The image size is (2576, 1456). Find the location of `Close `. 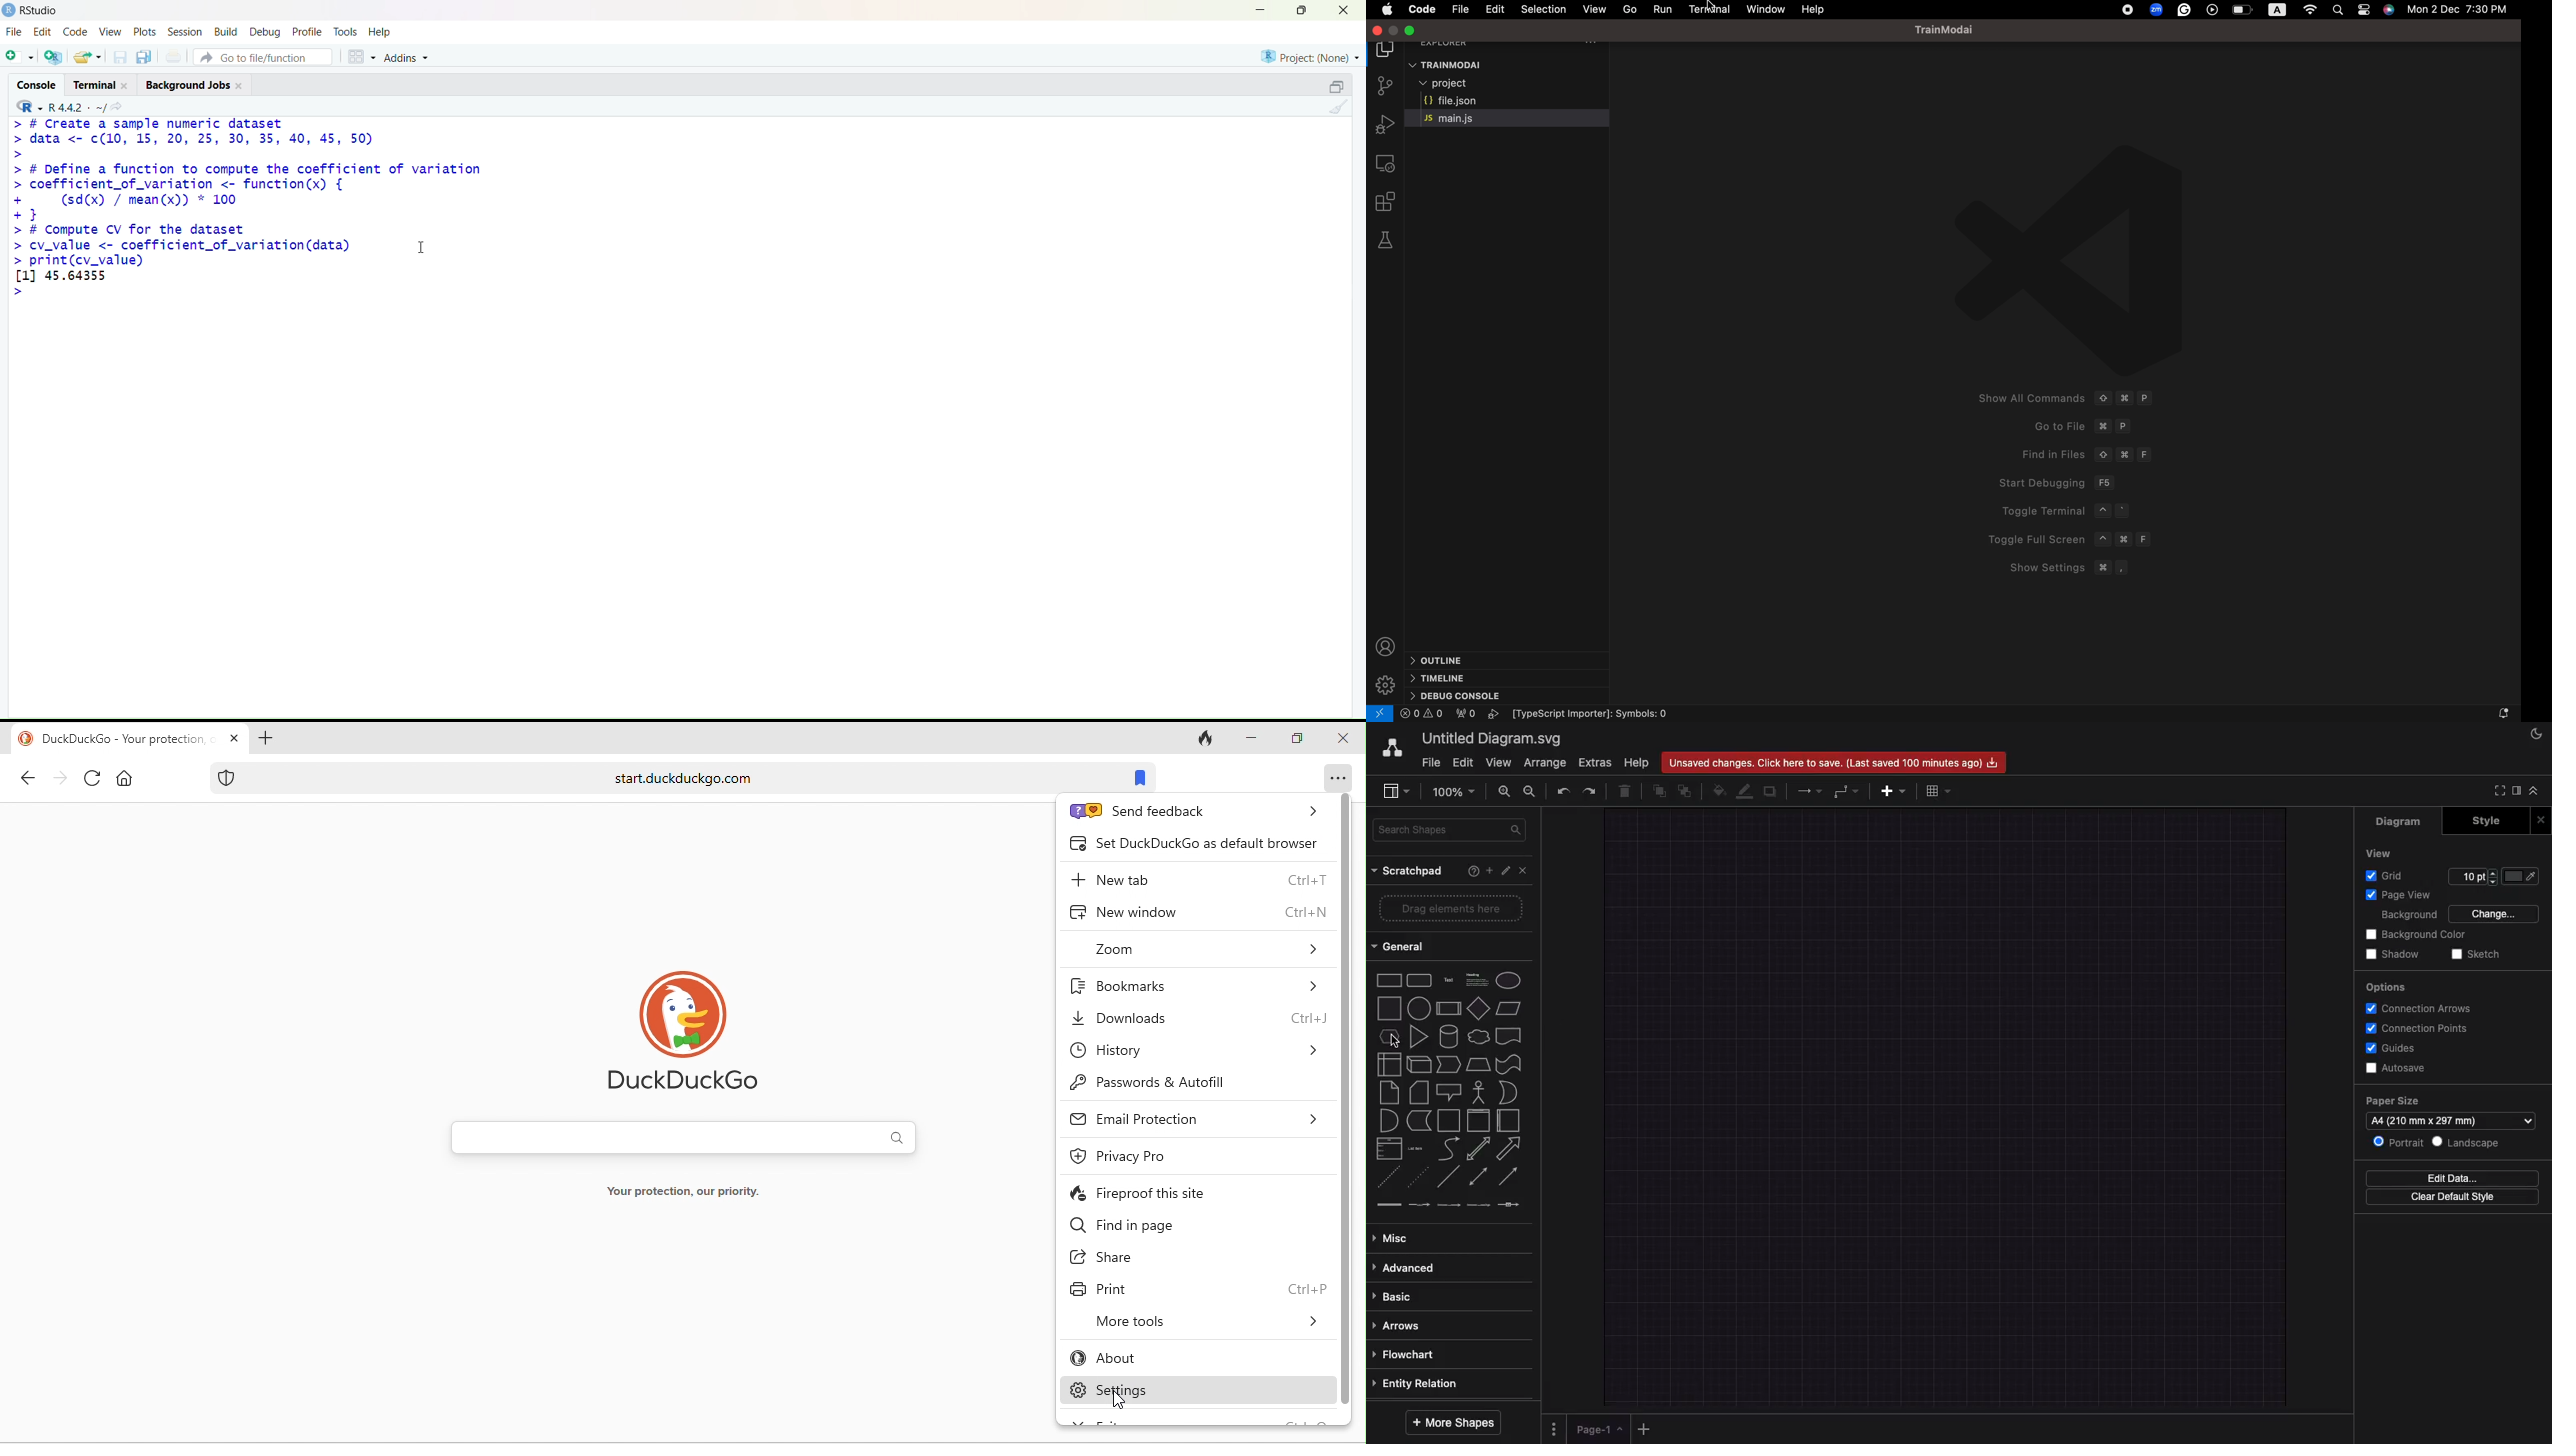

Close  is located at coordinates (240, 86).